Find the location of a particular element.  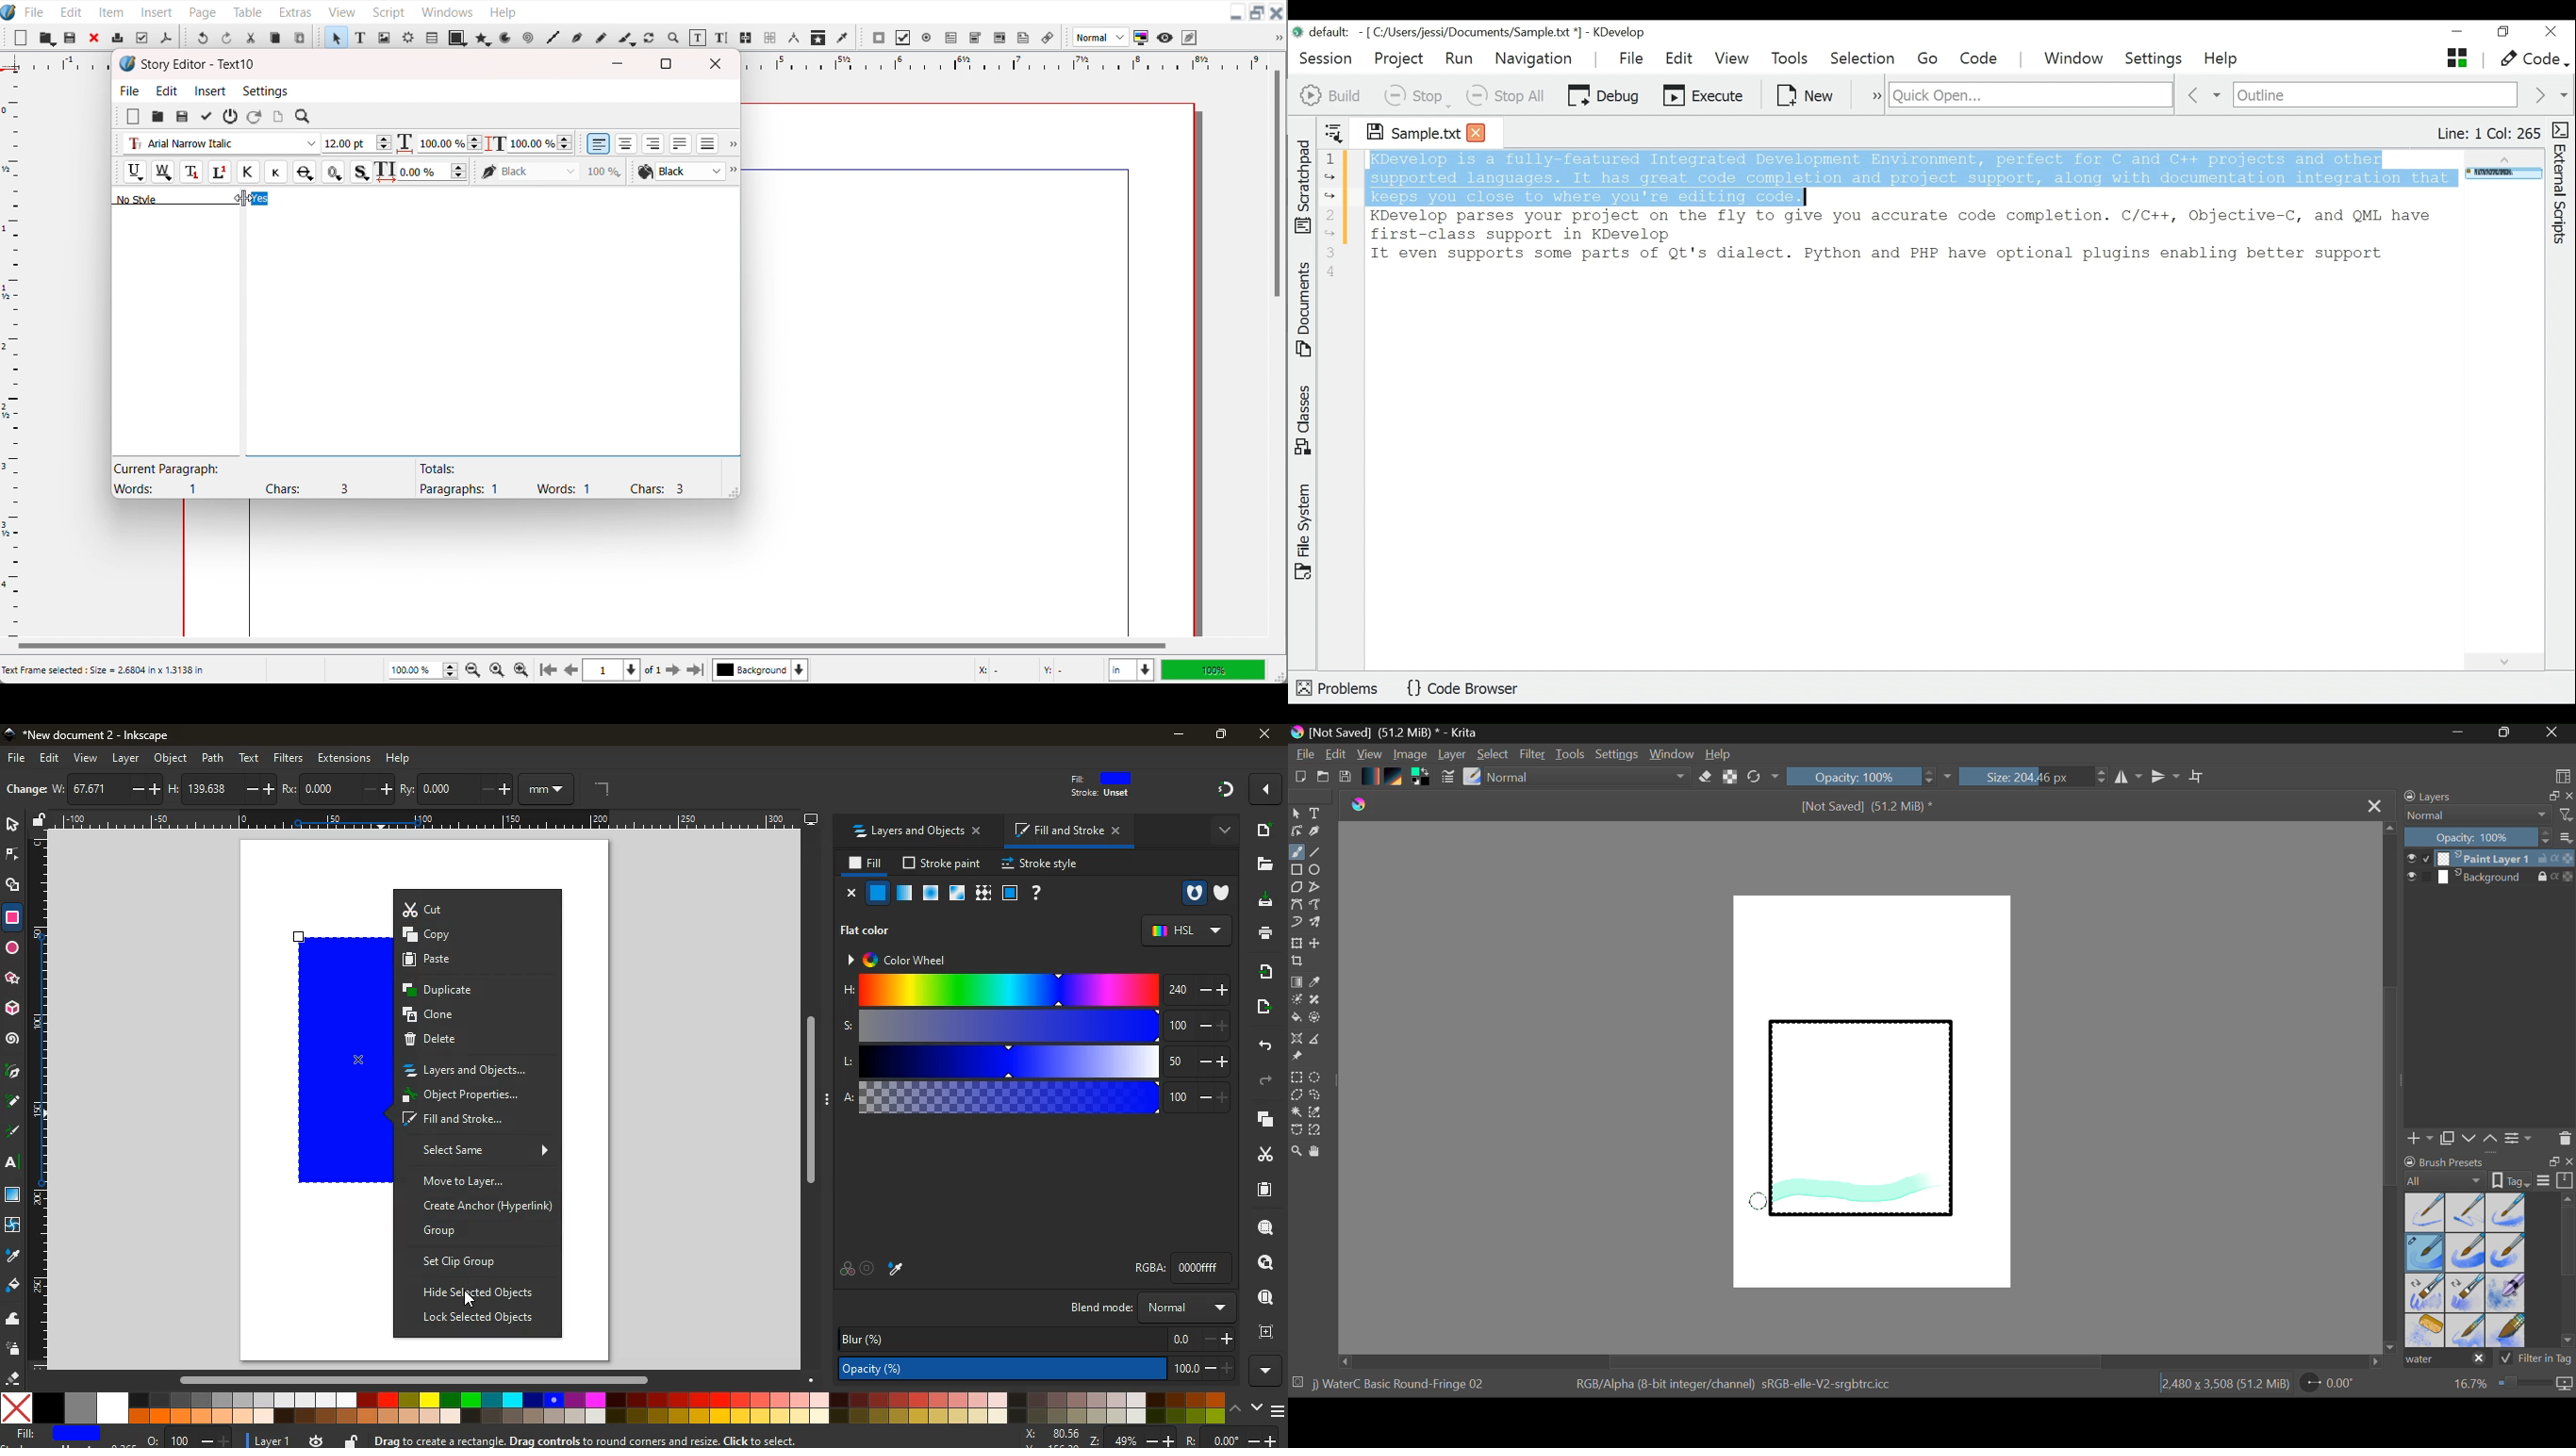

Similar Color Selector is located at coordinates (1319, 1113).